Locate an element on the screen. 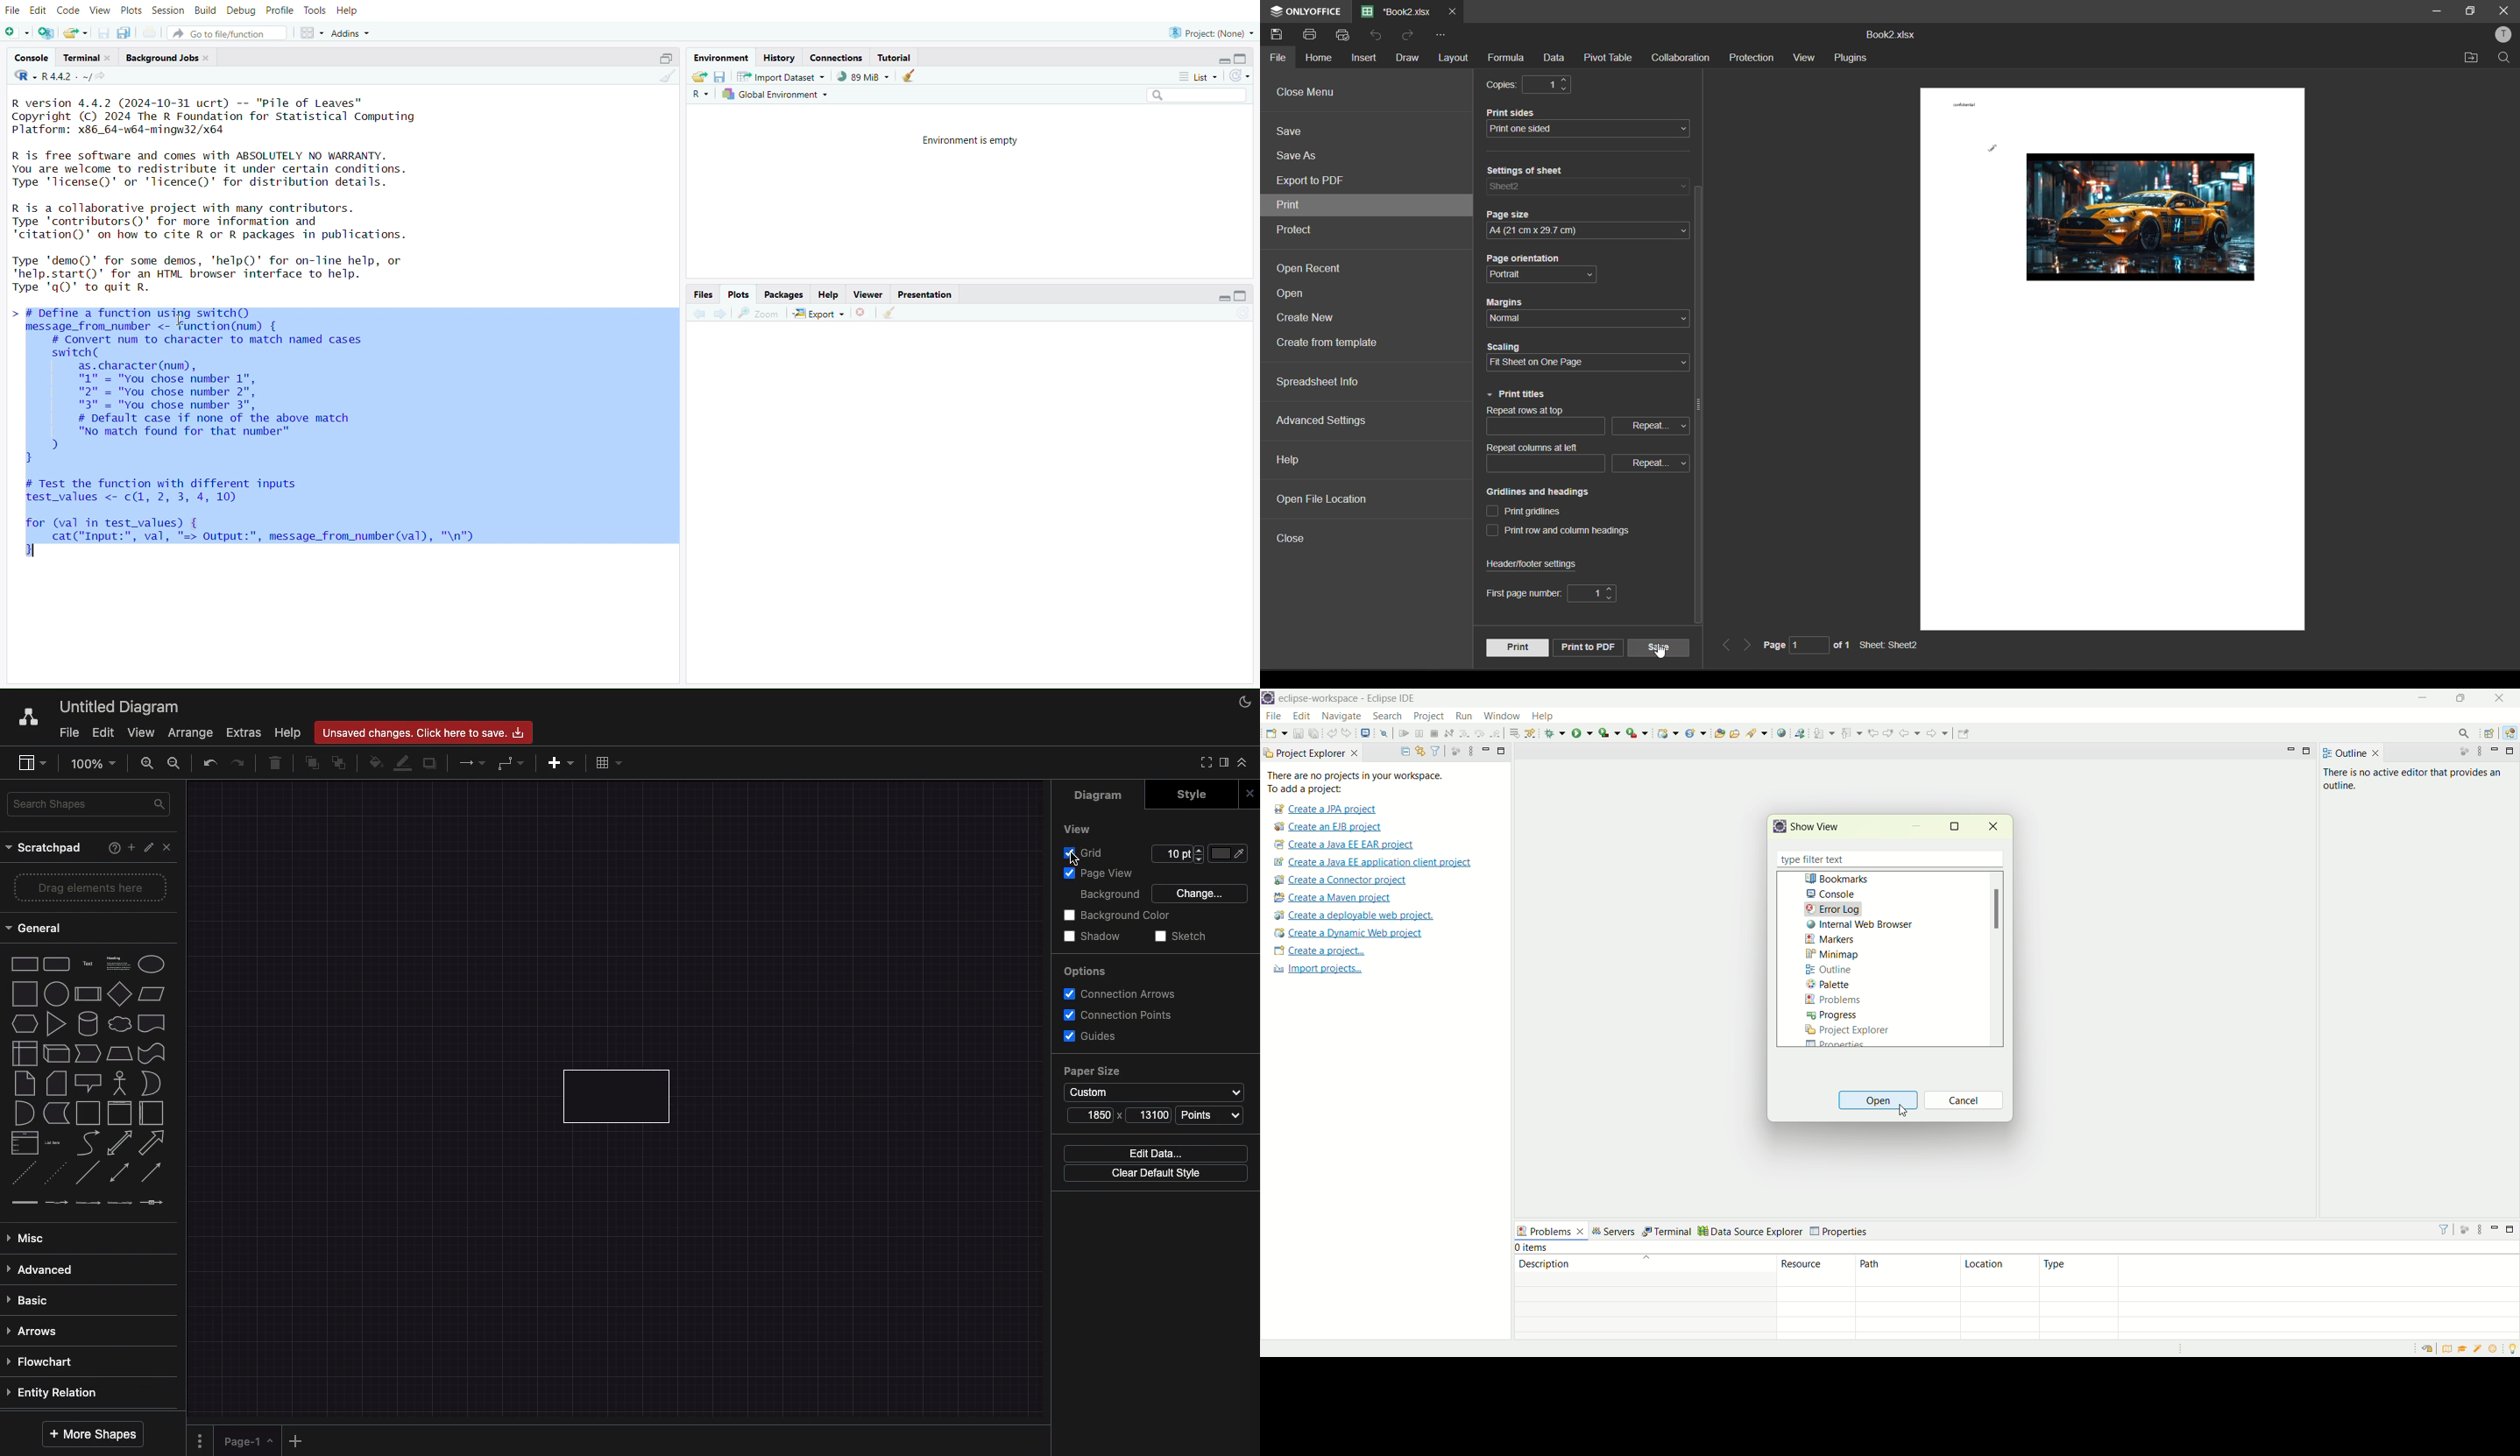  file is located at coordinates (1277, 58).